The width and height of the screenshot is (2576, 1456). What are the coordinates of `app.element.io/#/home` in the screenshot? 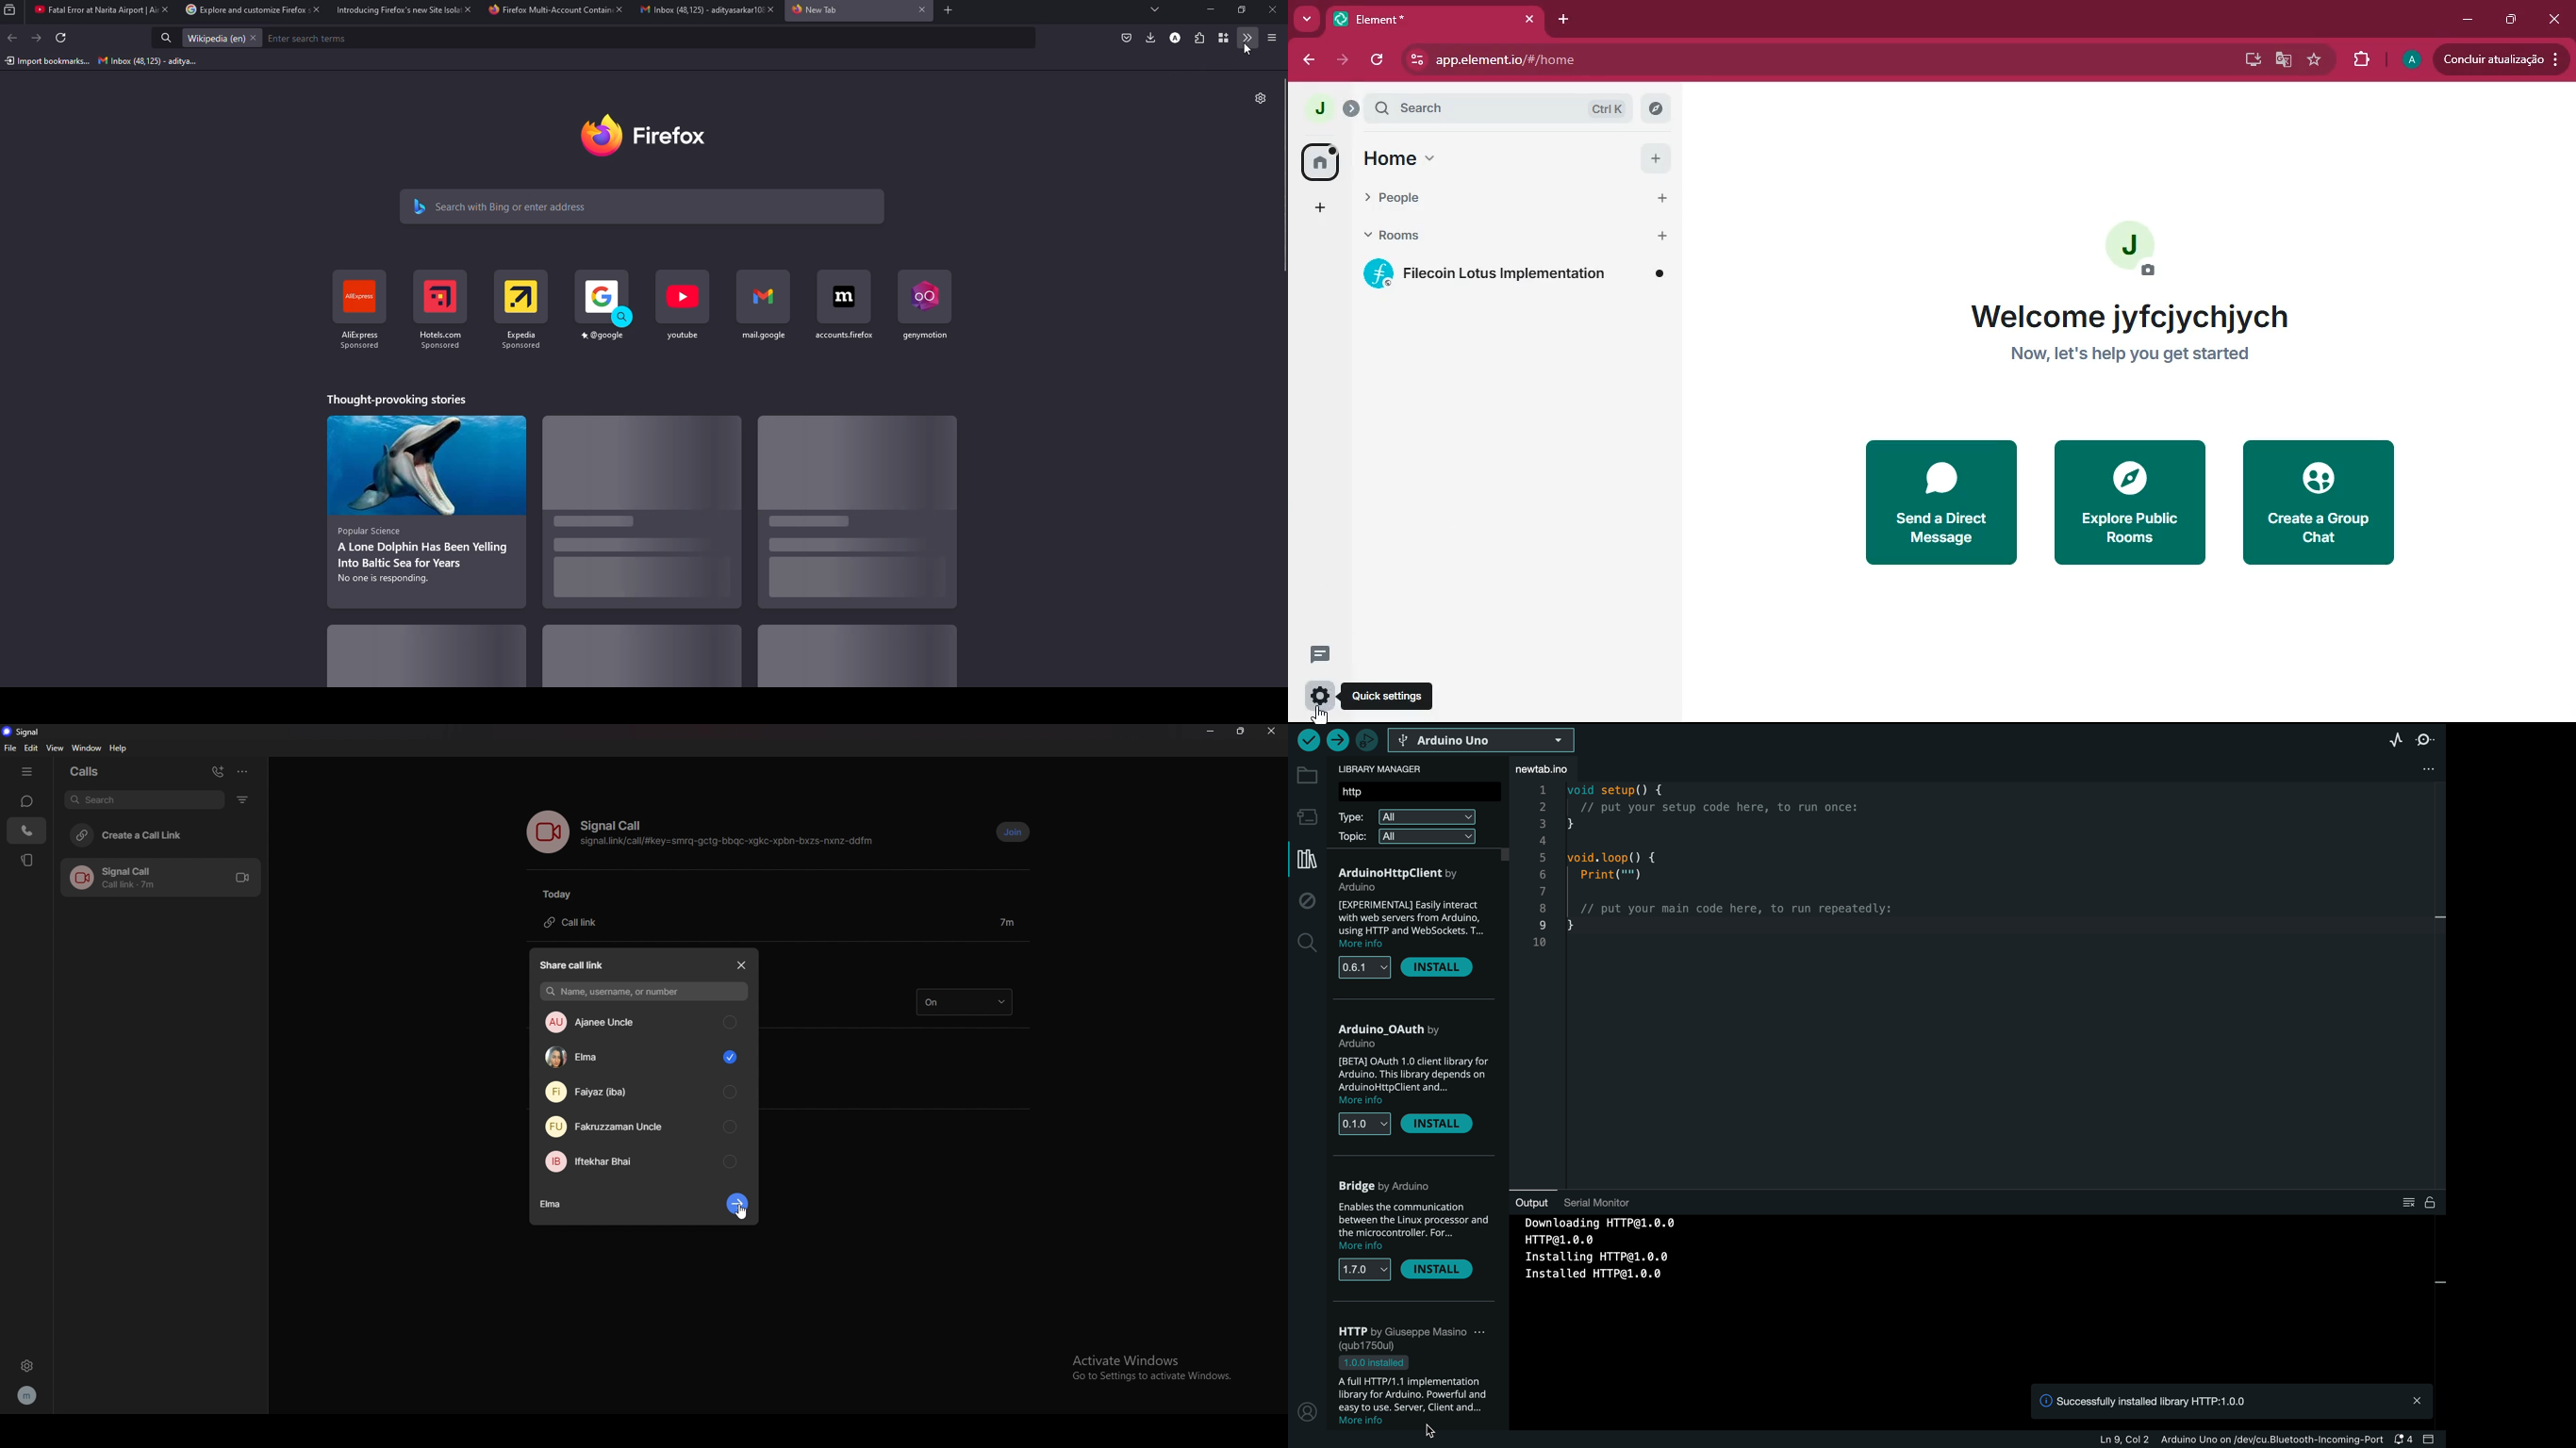 It's located at (1619, 59).